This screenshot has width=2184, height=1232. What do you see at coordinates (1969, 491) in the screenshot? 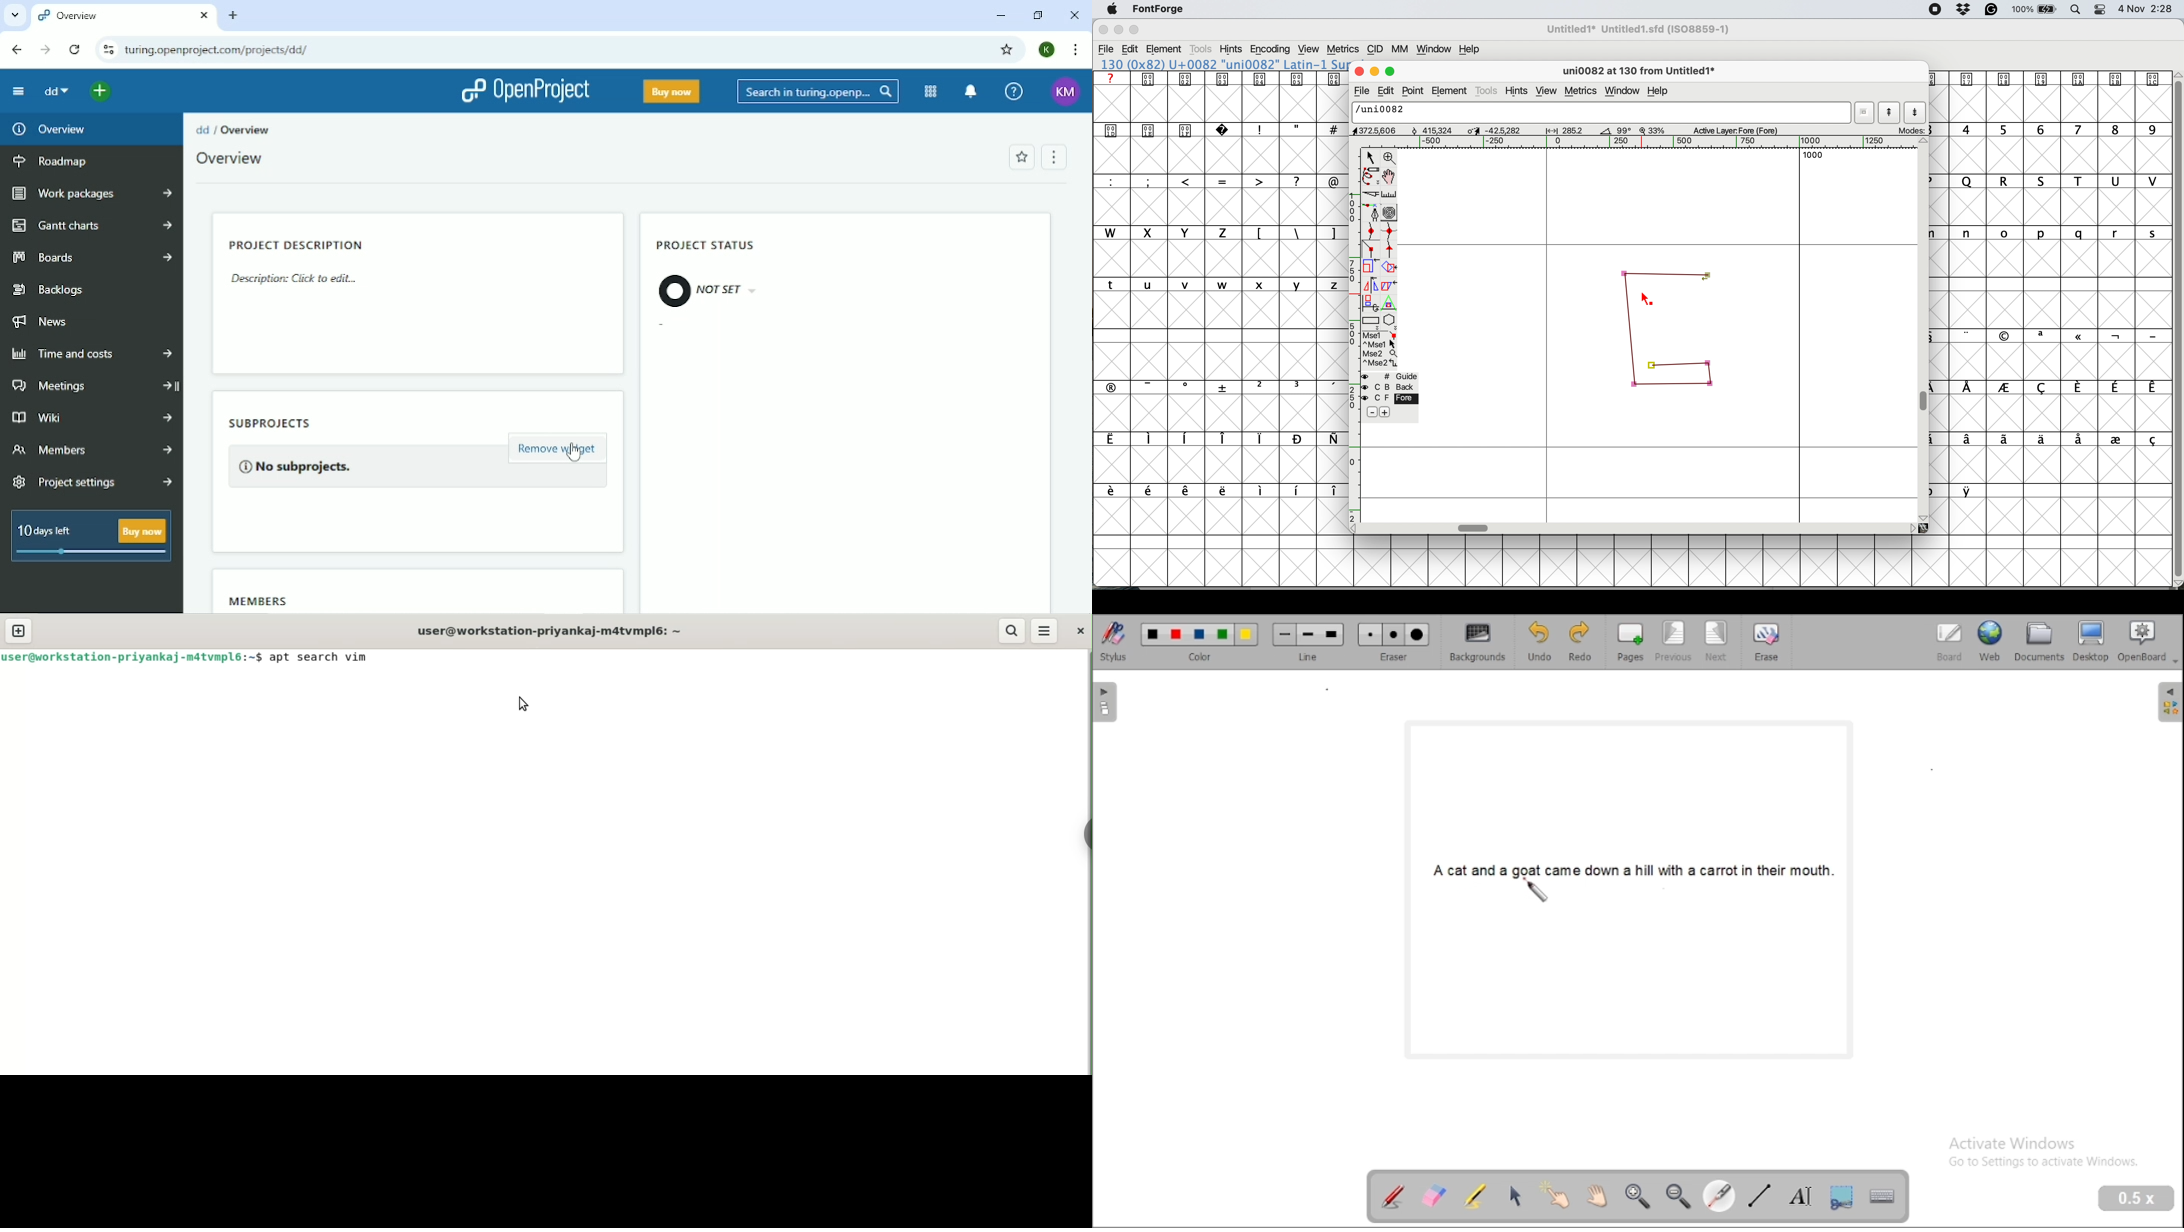
I see `symbol` at bounding box center [1969, 491].